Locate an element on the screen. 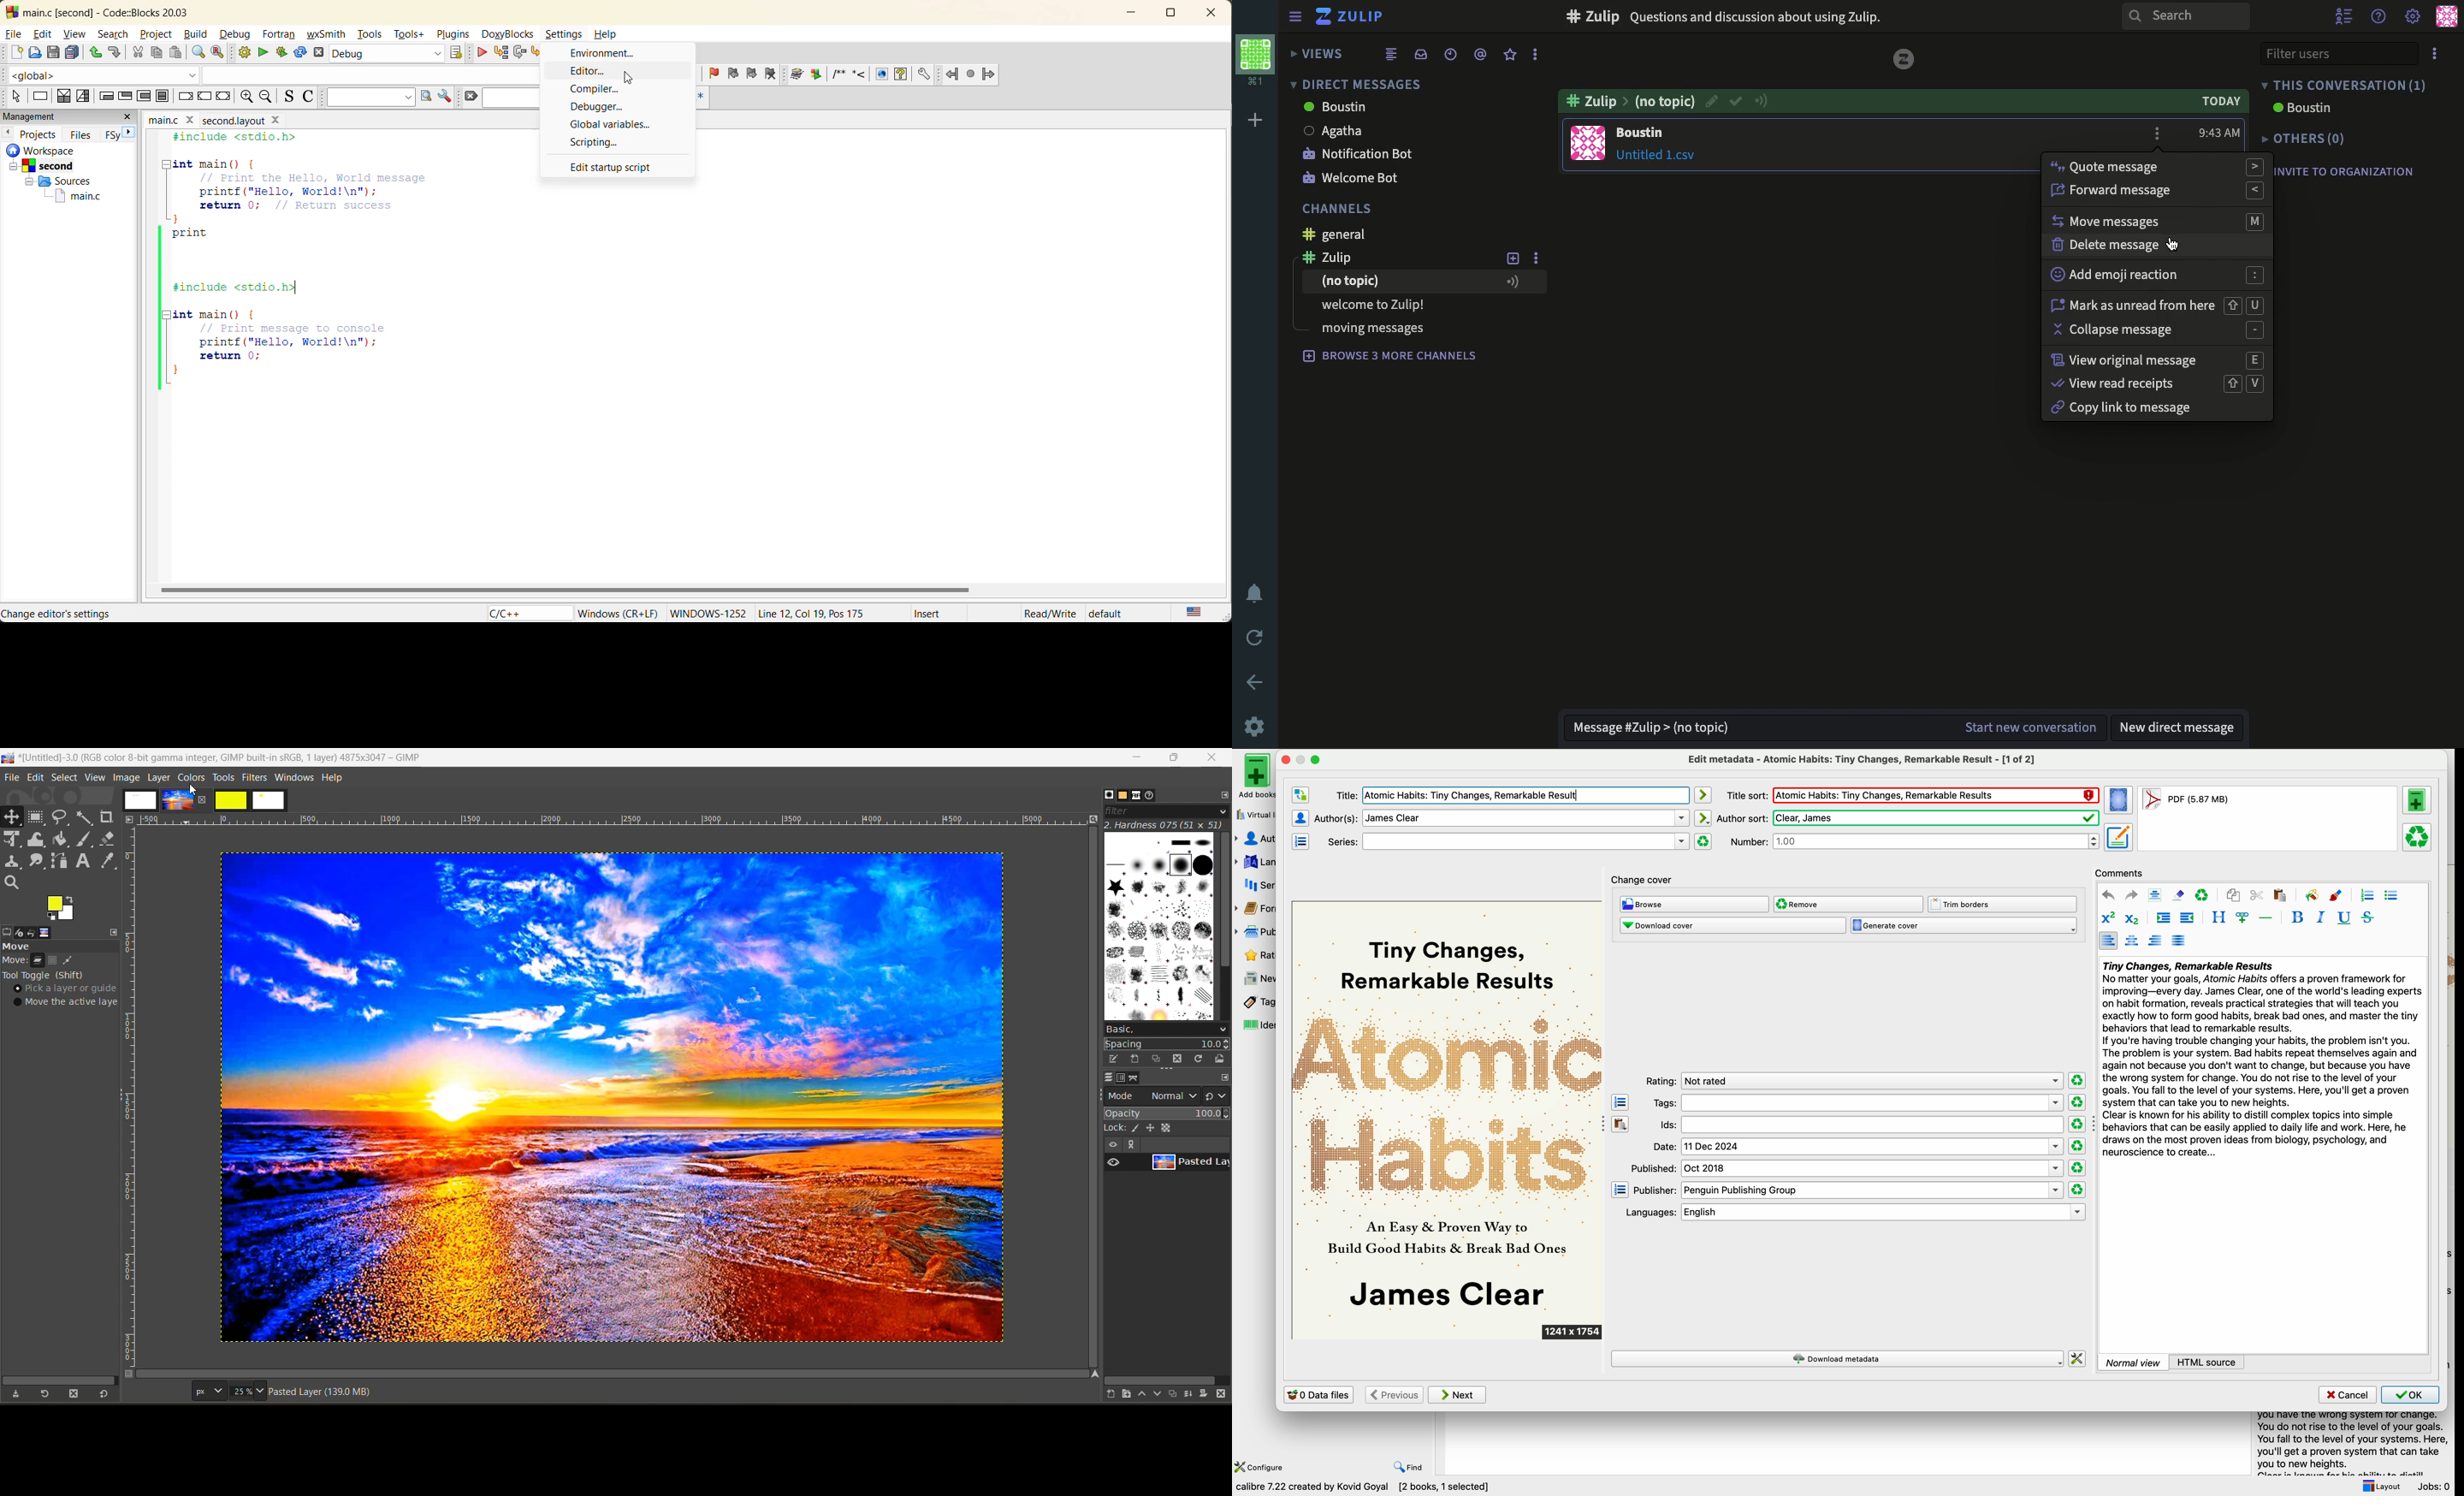  find is located at coordinates (1409, 1468).